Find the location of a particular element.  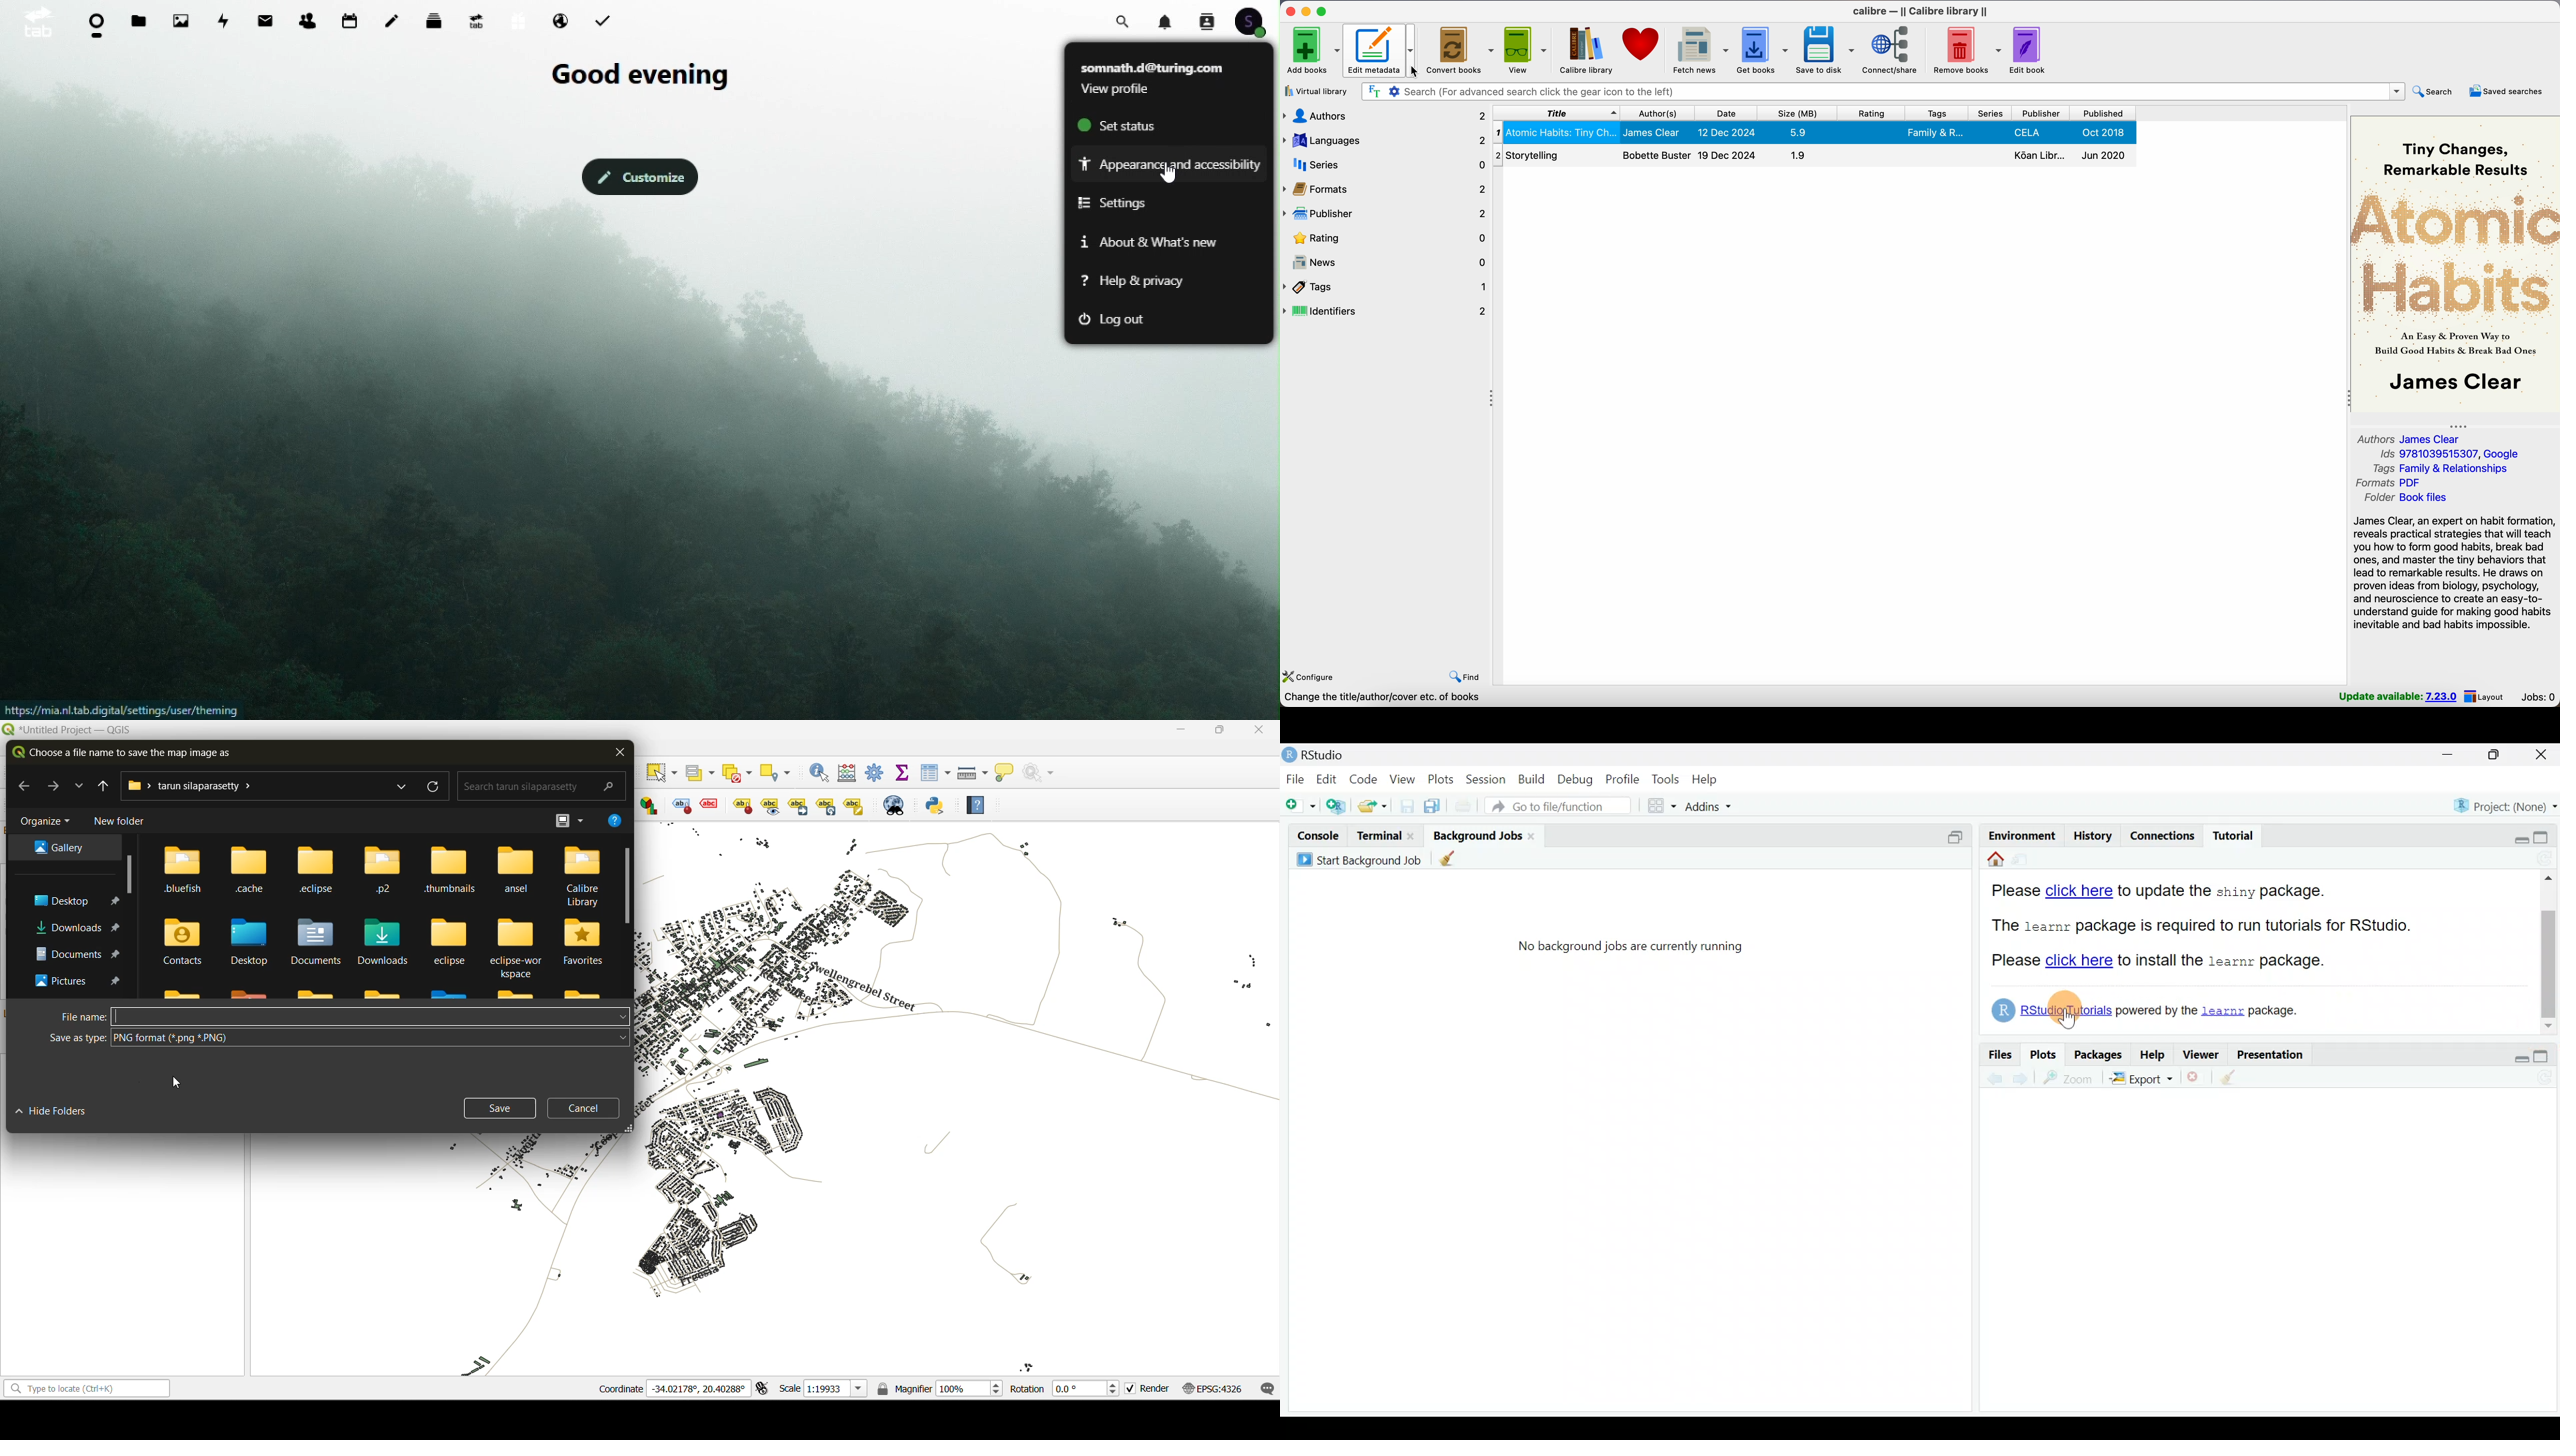

click here is located at coordinates (2079, 965).